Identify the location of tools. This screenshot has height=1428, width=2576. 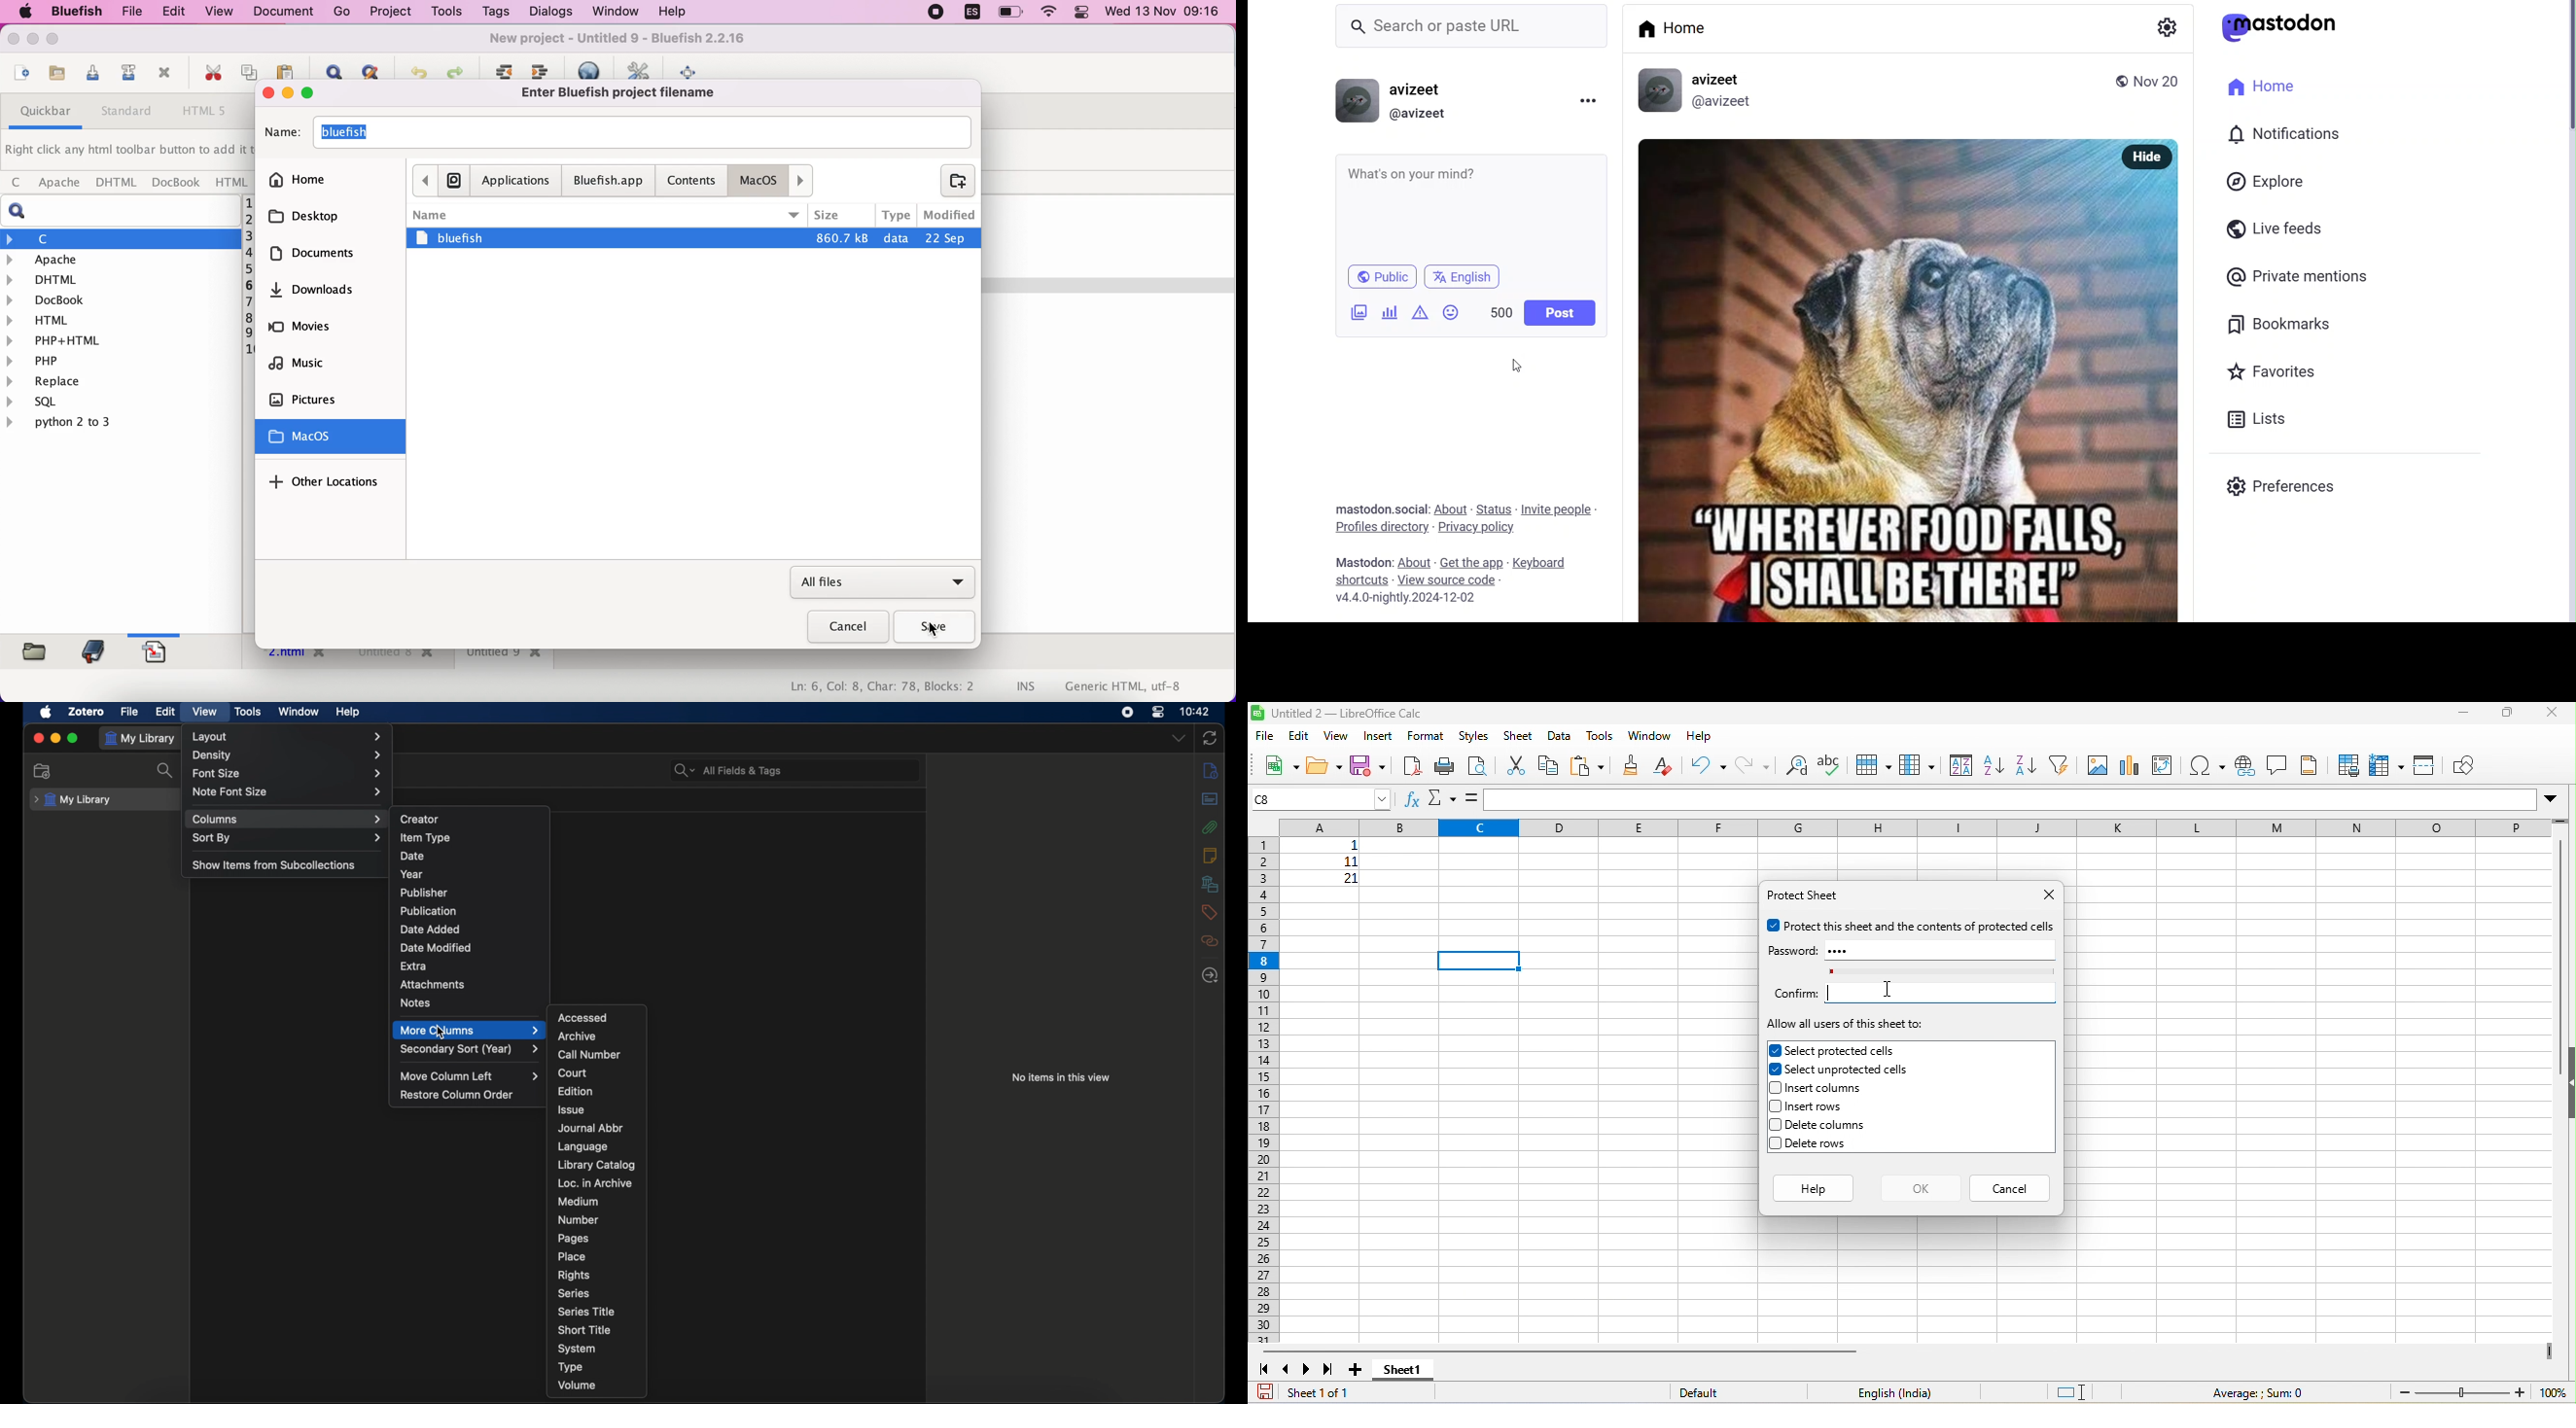
(444, 13).